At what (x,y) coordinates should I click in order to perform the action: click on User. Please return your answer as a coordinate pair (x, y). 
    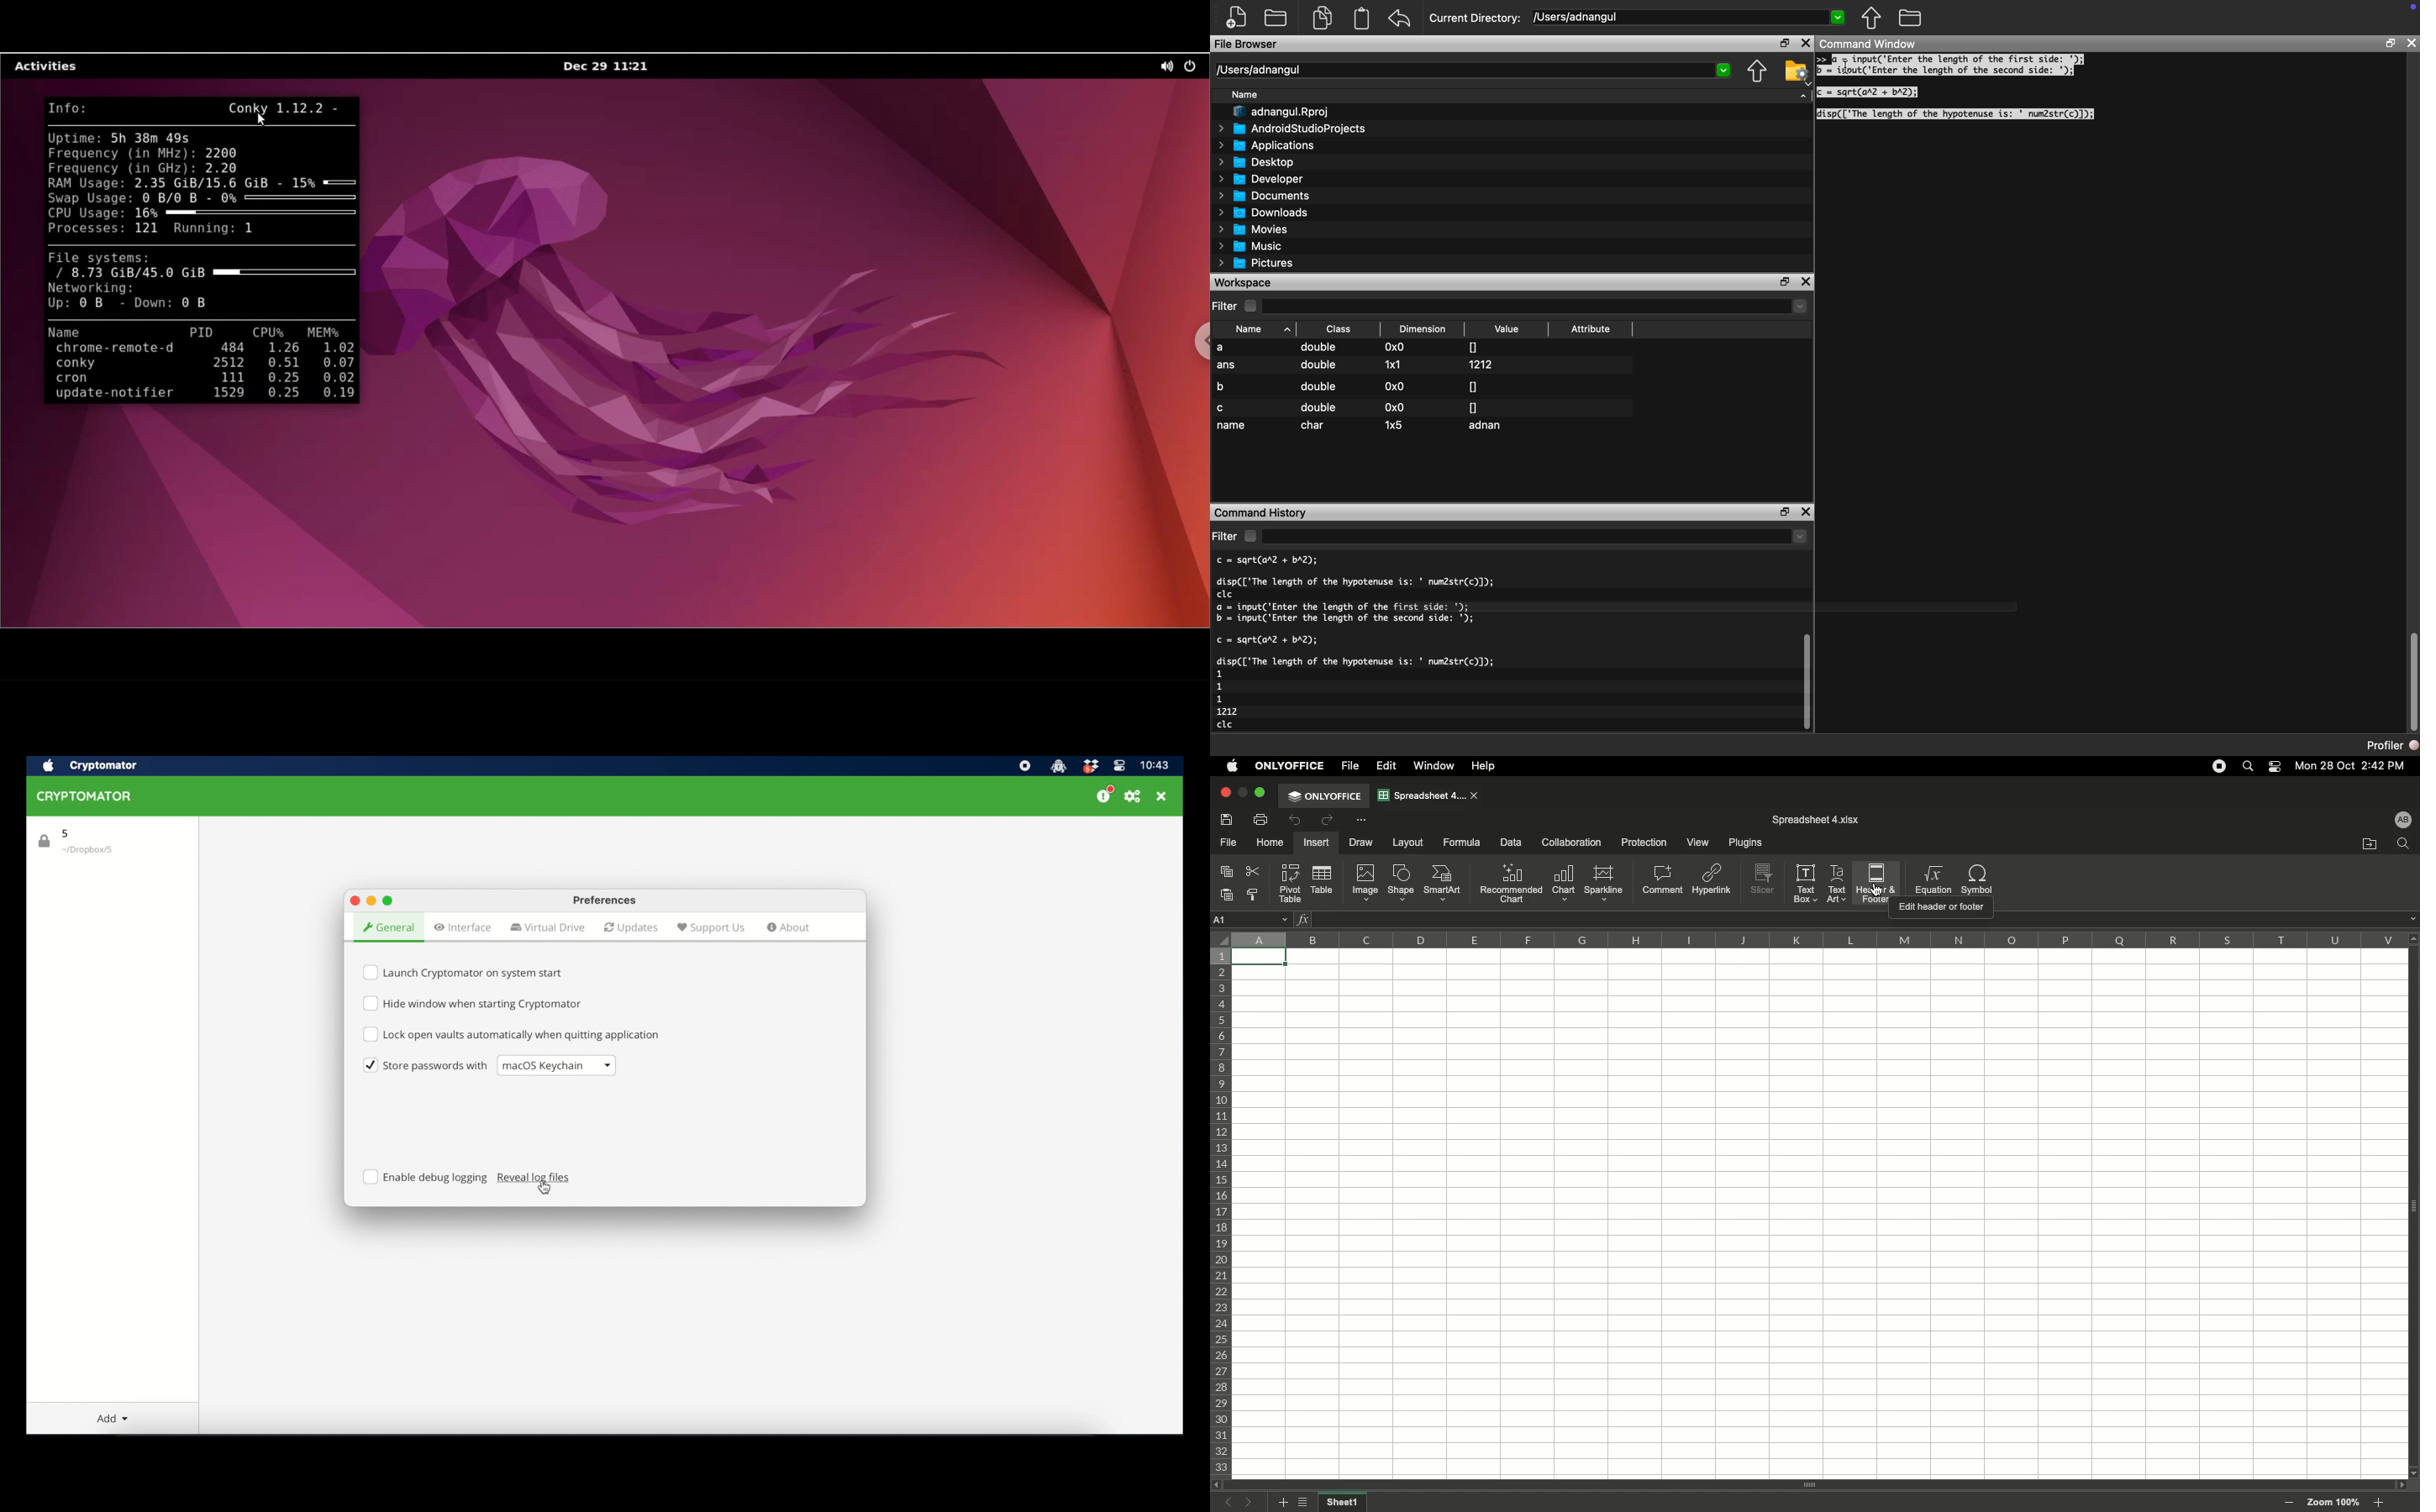
    Looking at the image, I should click on (2402, 819).